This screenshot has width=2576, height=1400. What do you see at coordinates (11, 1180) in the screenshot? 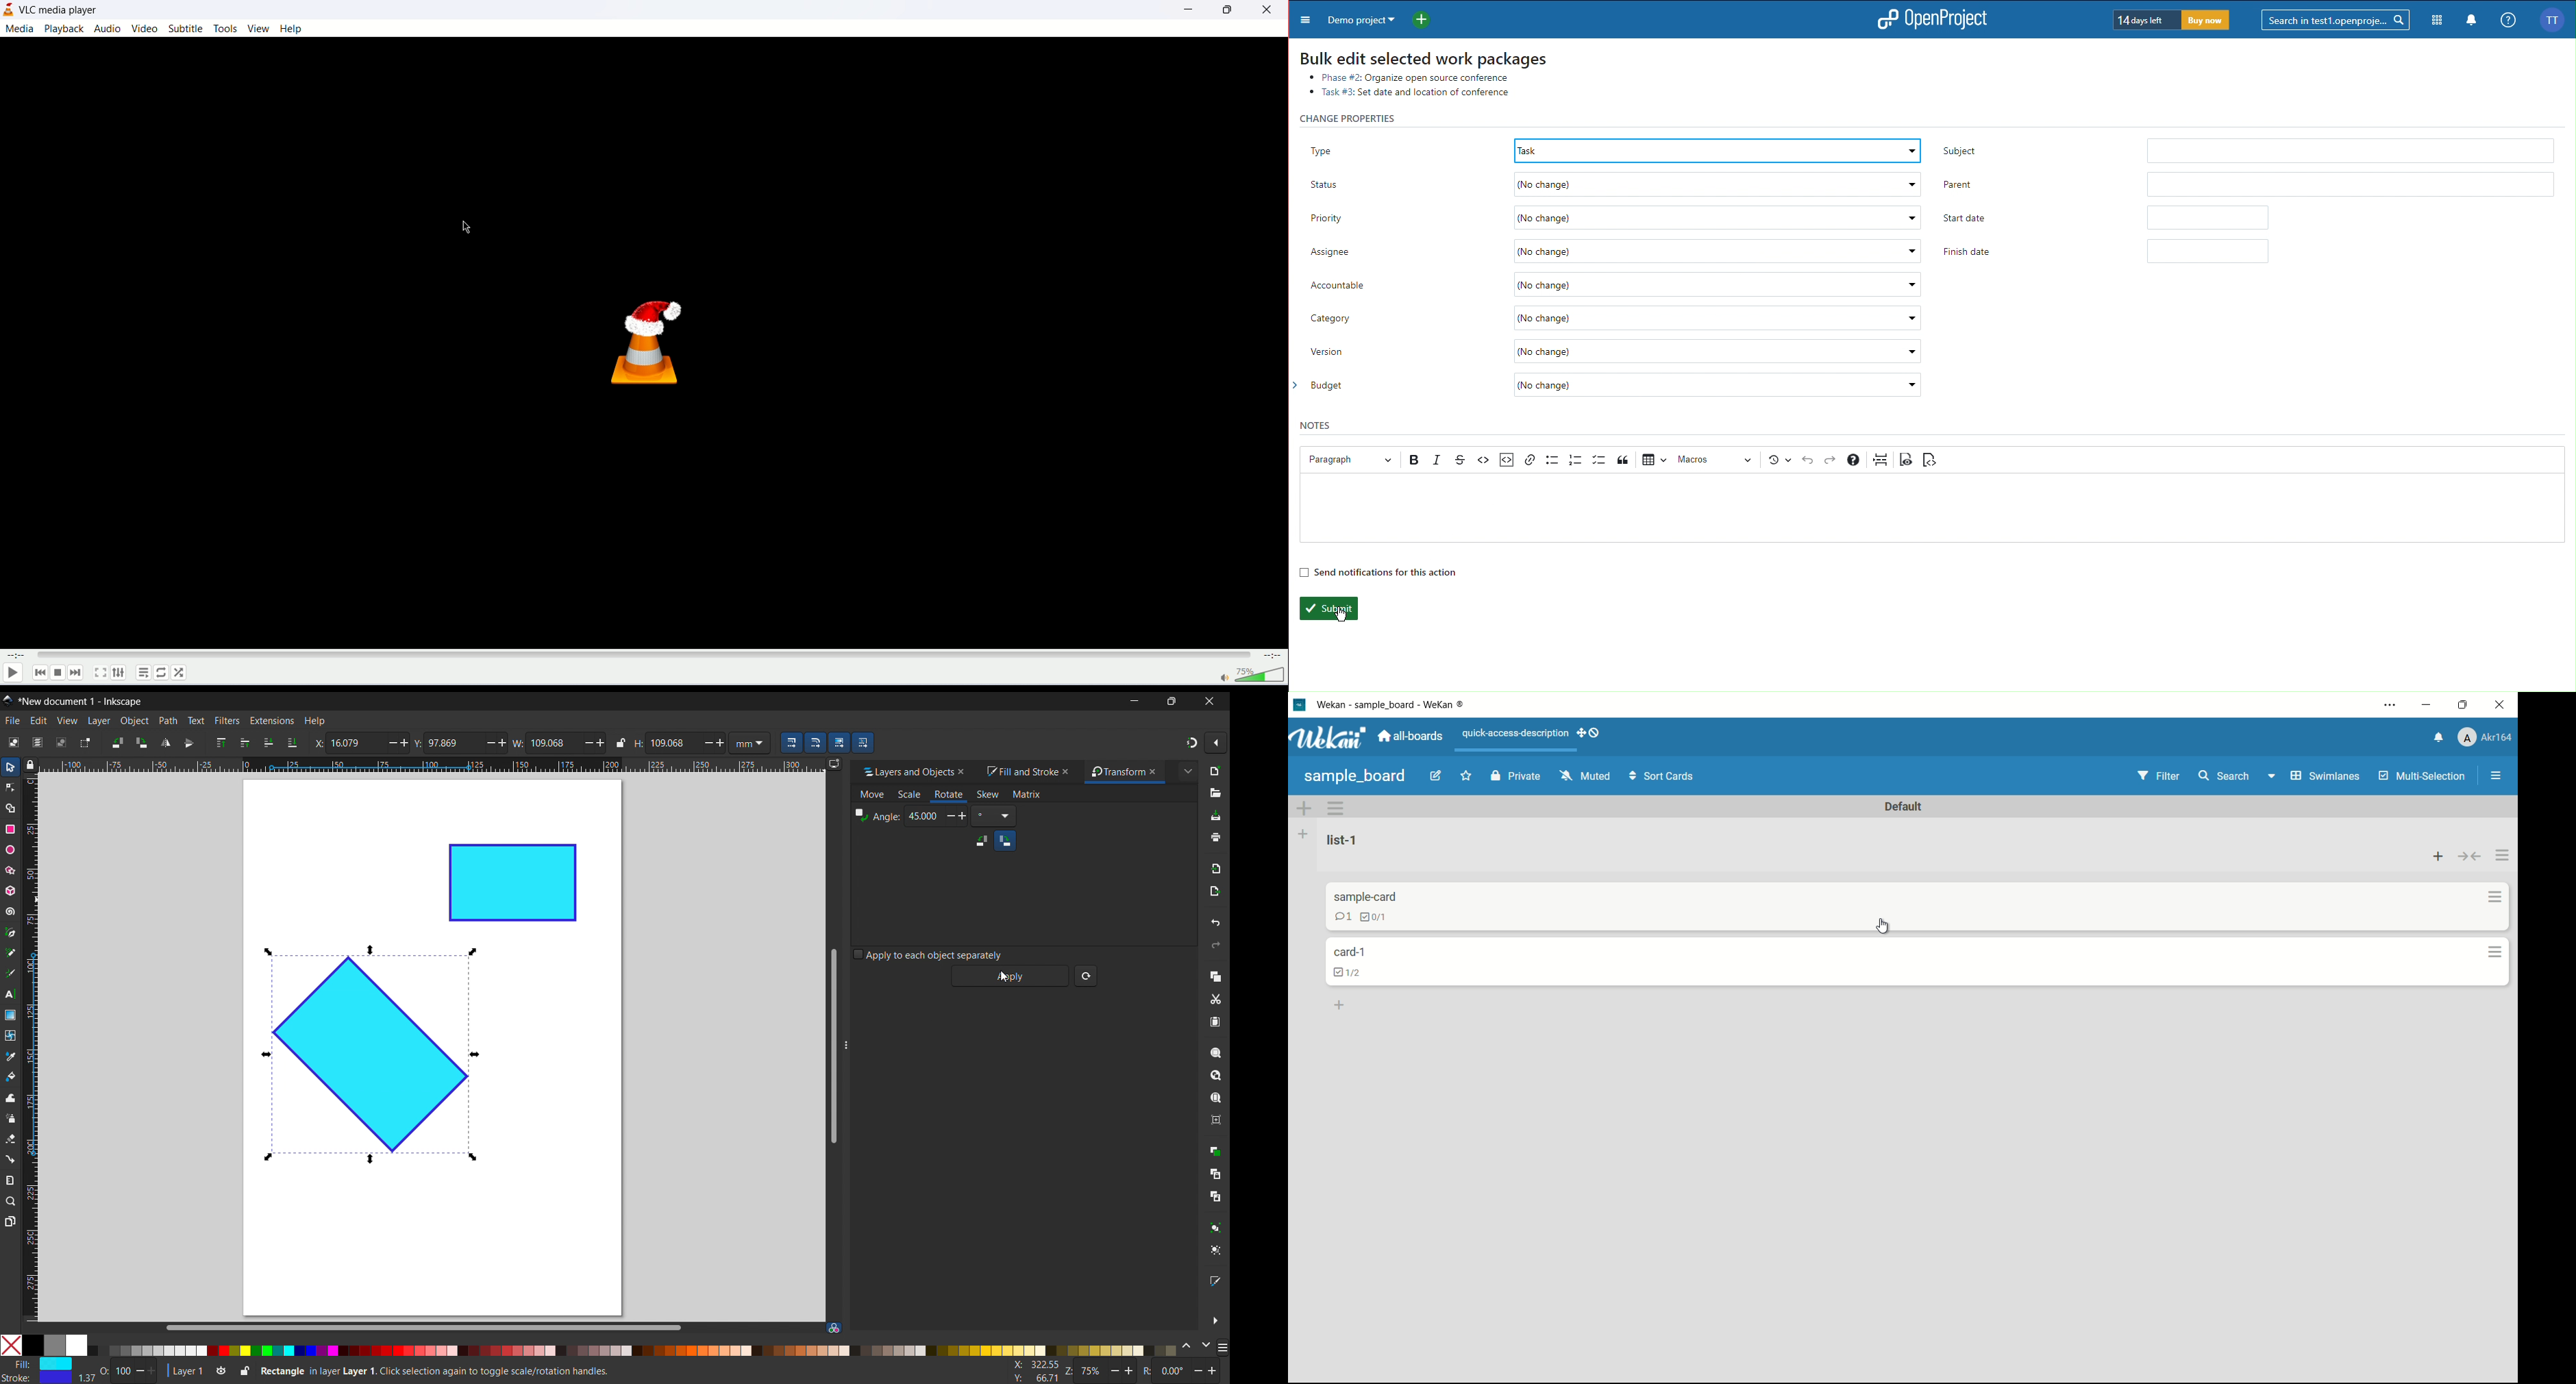
I see `measurement tool` at bounding box center [11, 1180].